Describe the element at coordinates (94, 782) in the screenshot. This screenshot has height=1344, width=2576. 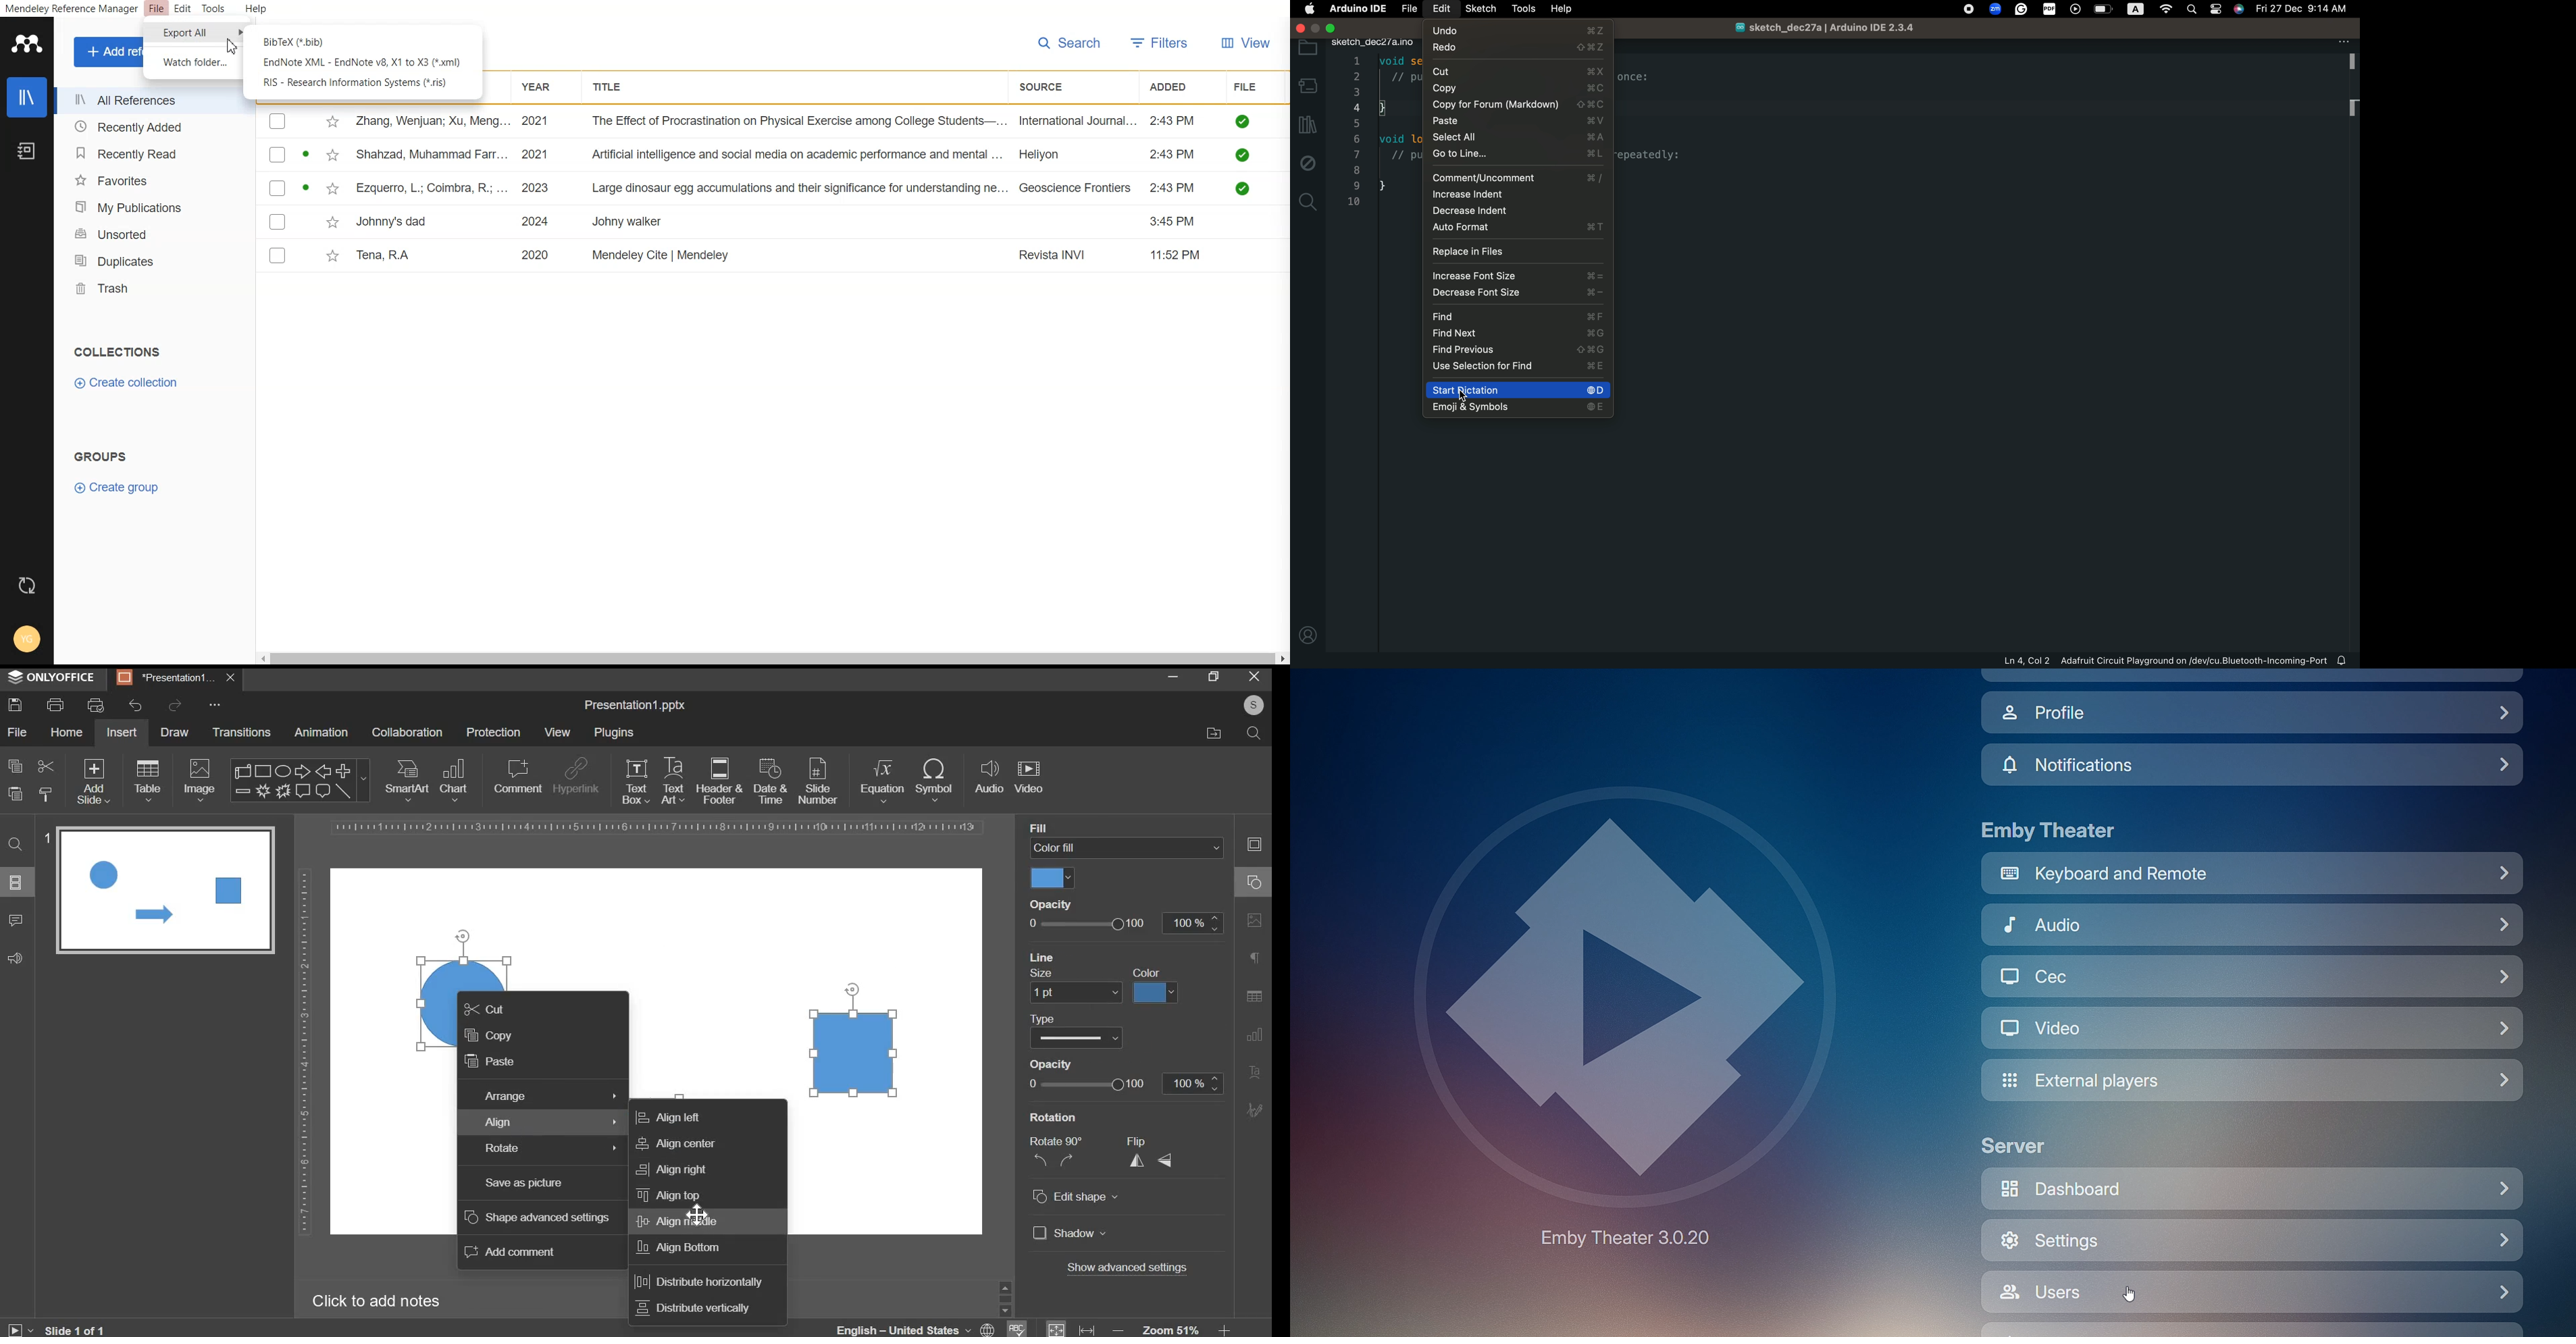
I see `add slide` at that location.